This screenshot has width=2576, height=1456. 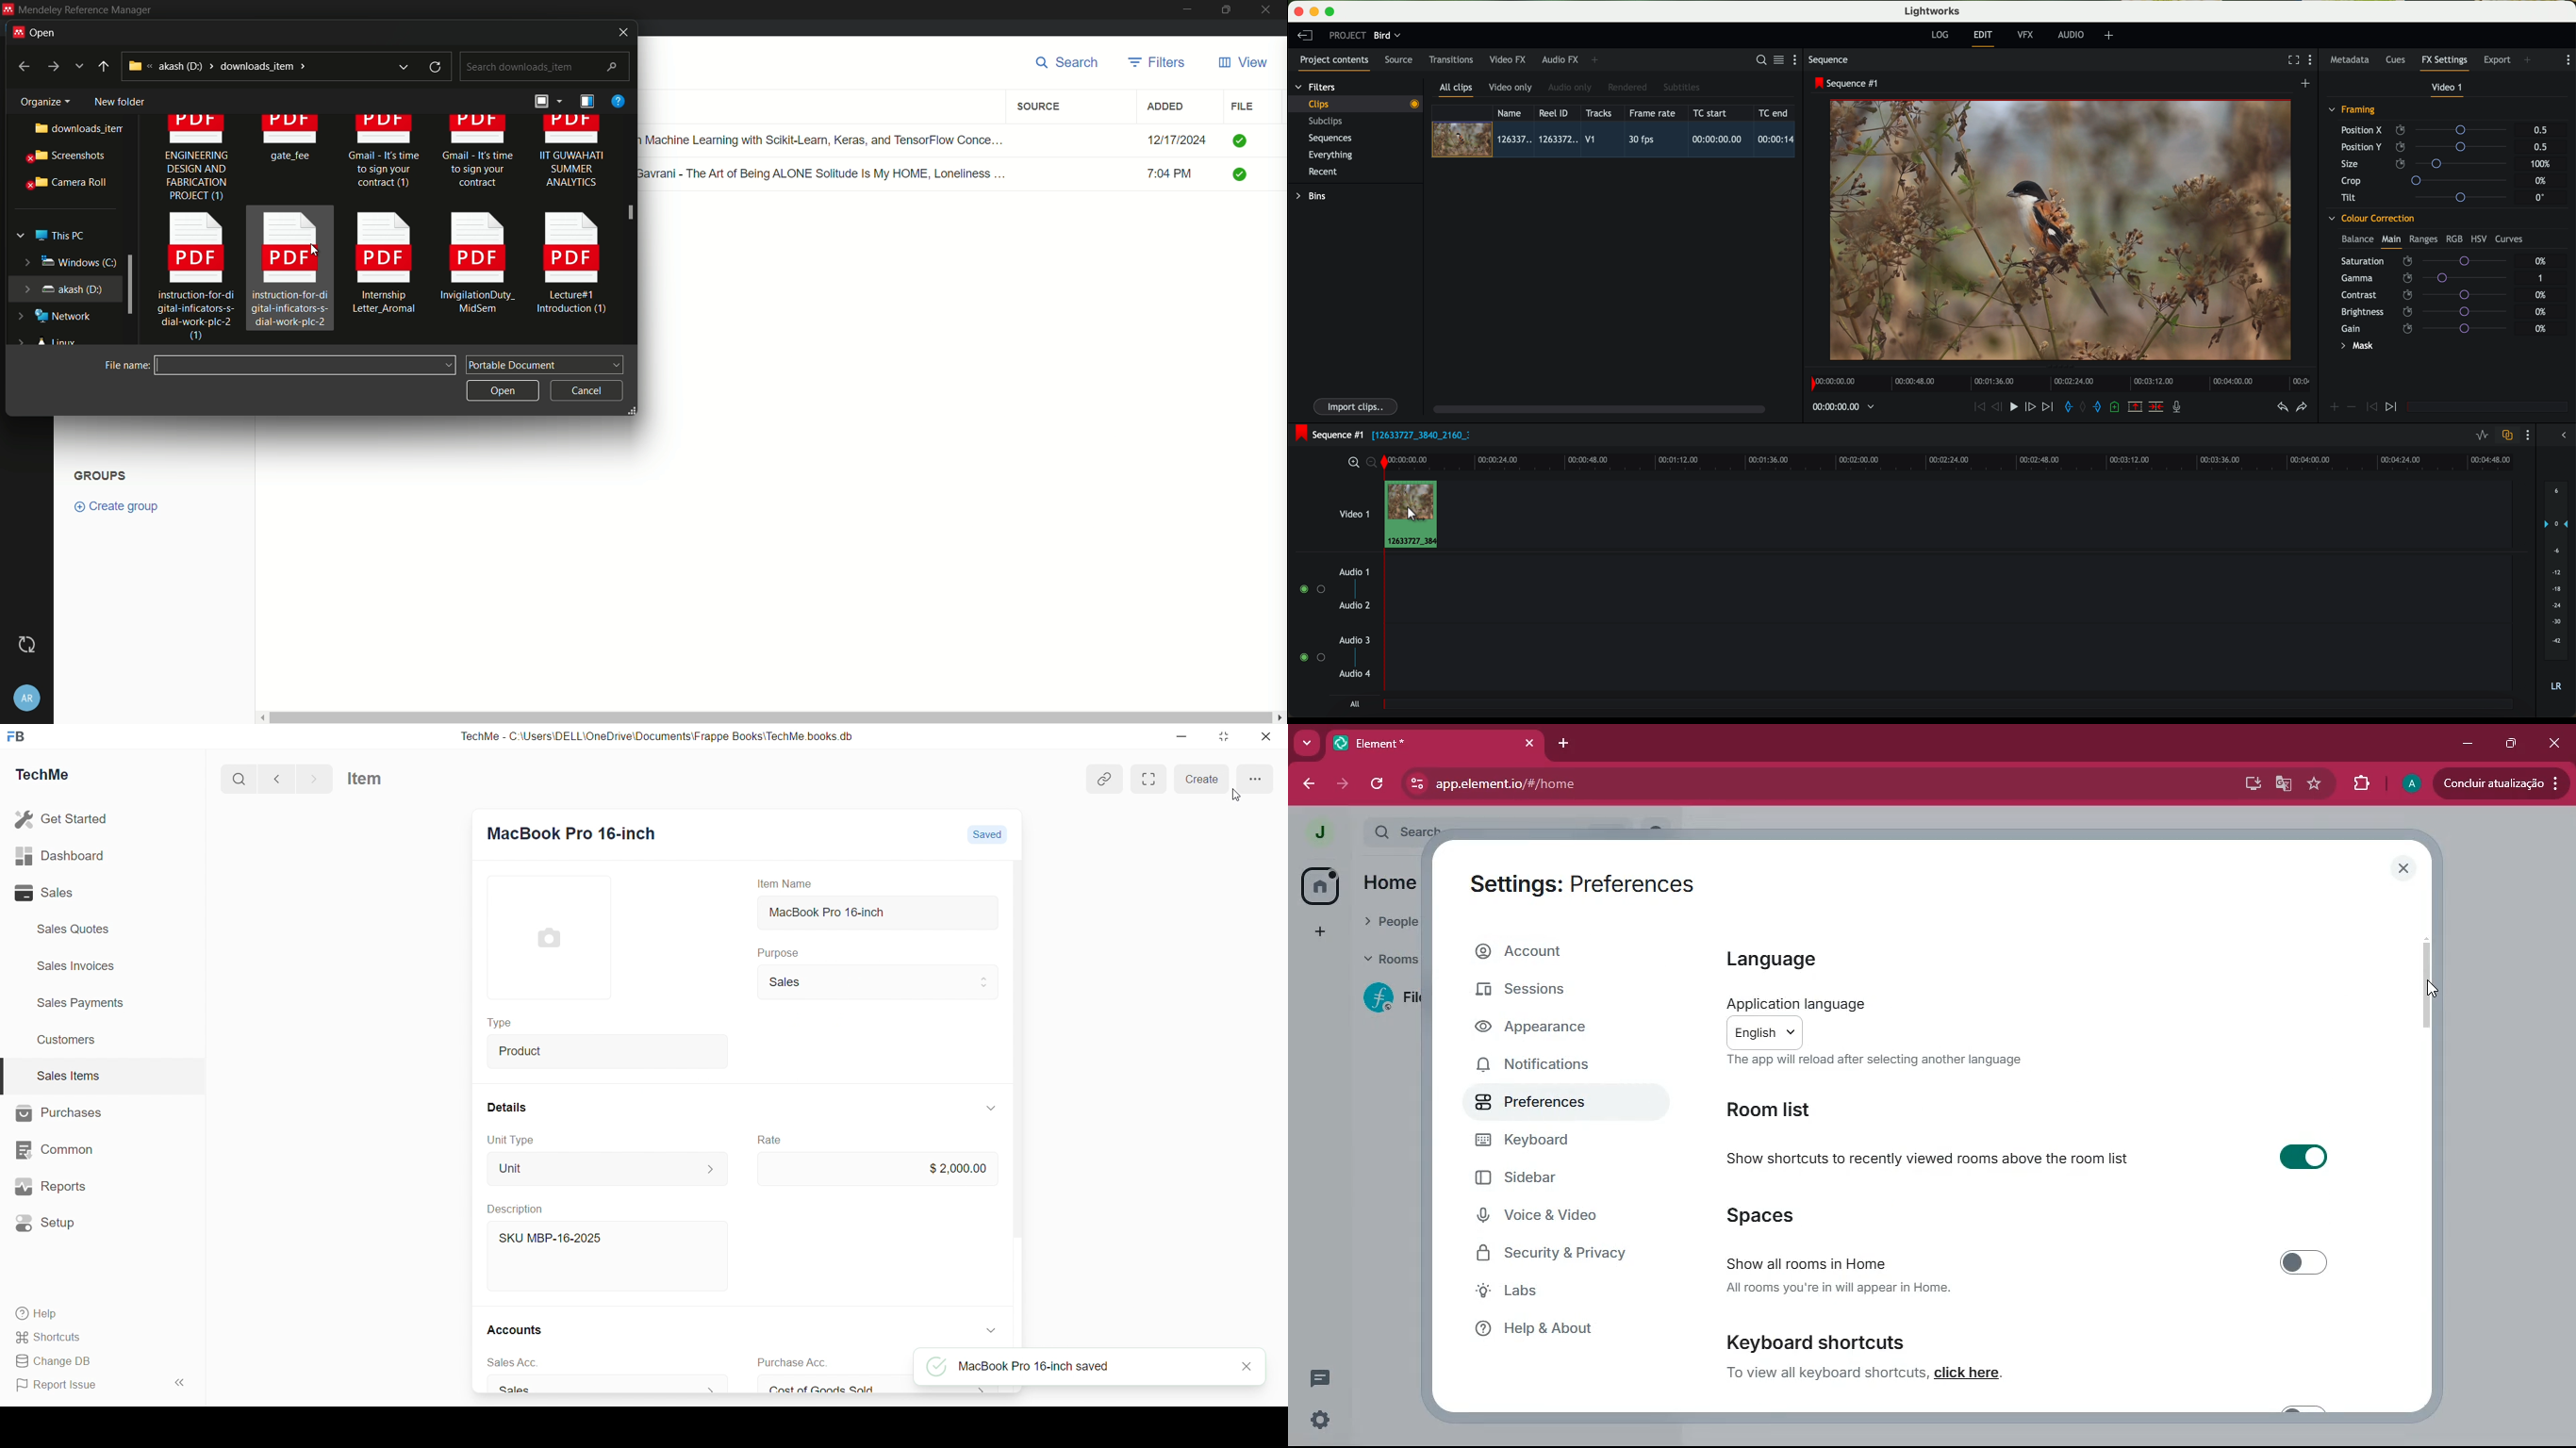 I want to click on vertical scroll bar, so click(x=769, y=717).